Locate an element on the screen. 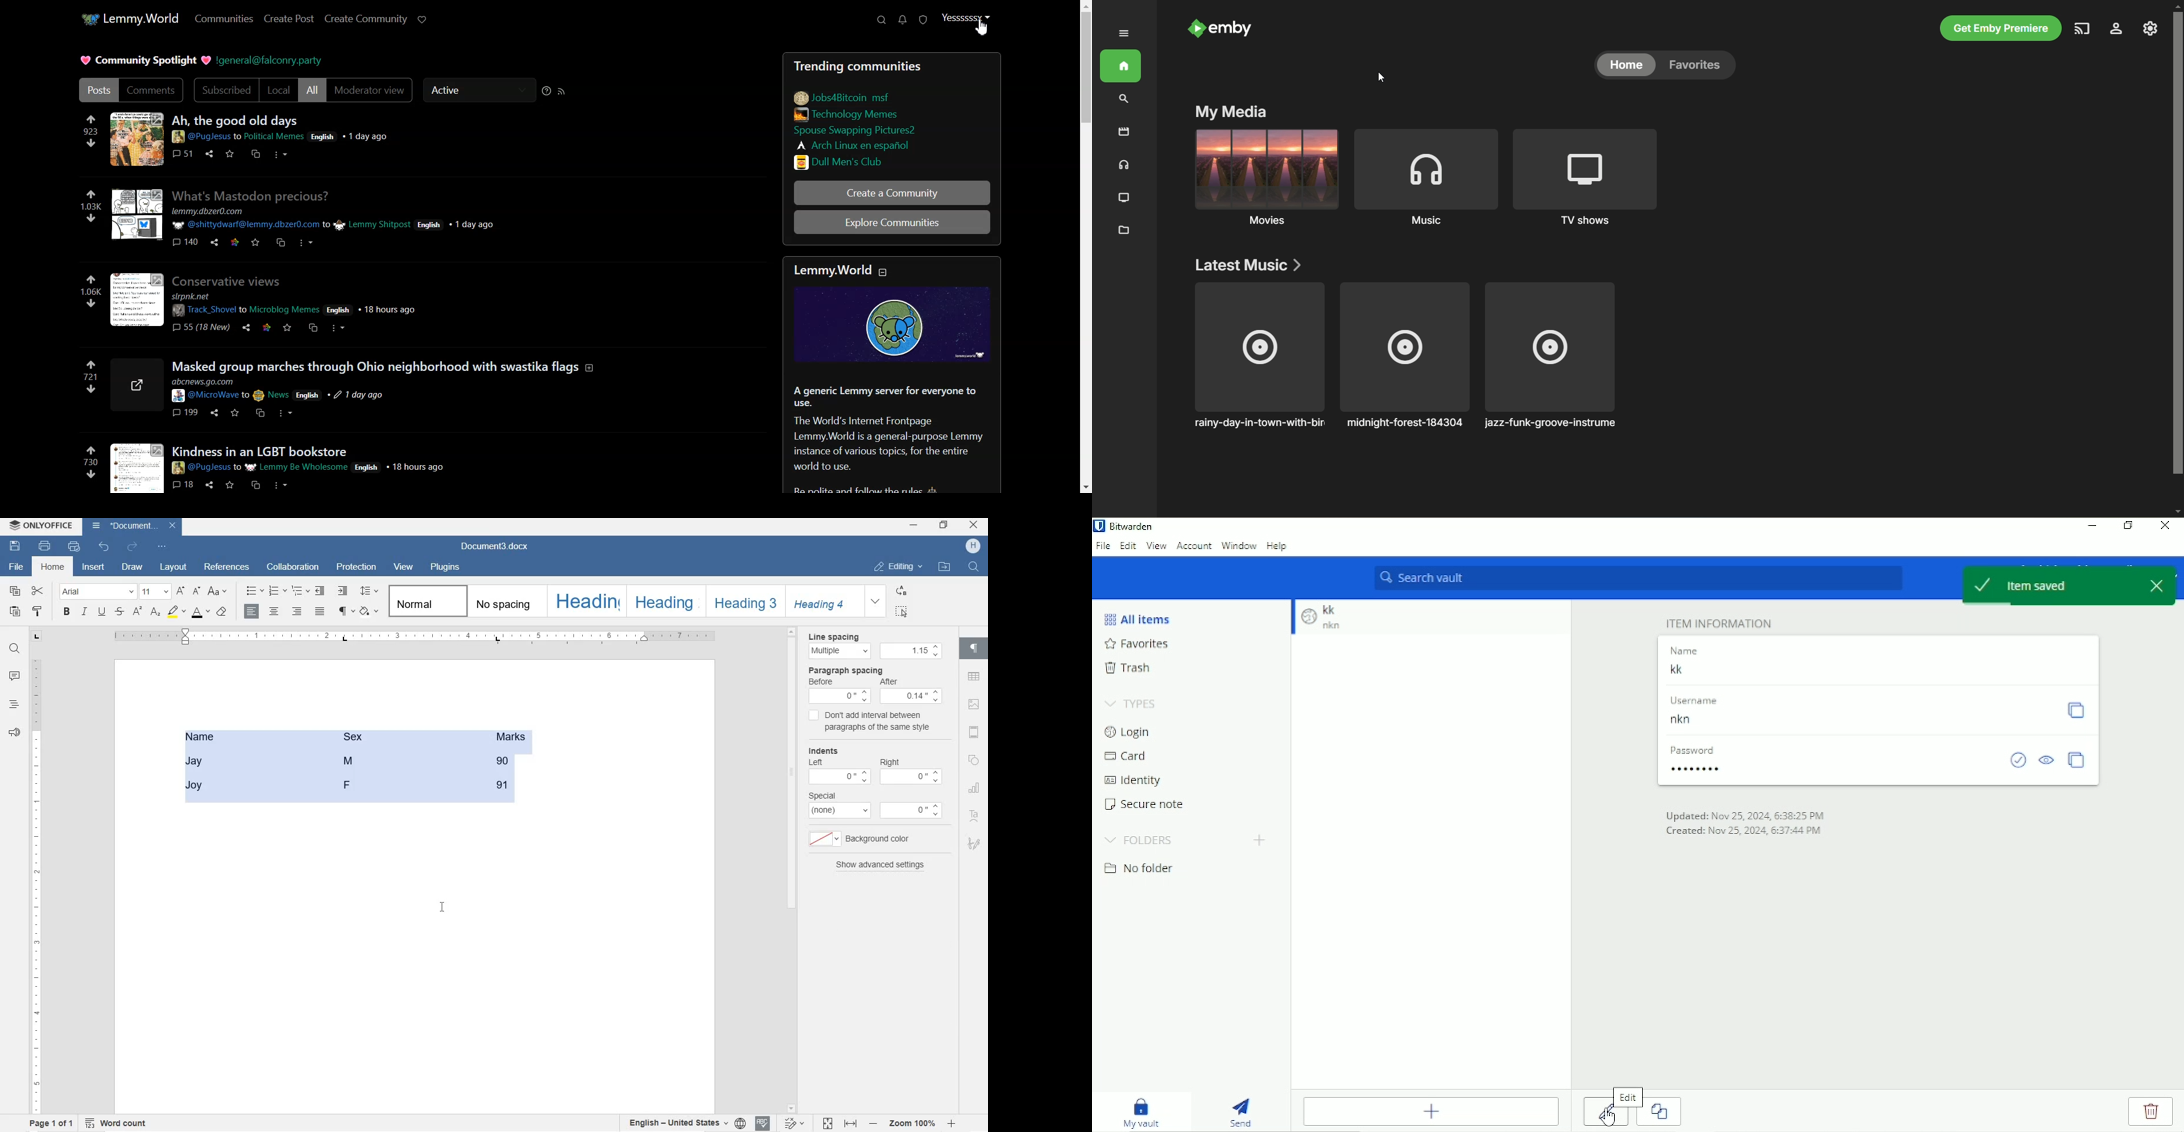 This screenshot has height=1148, width=2184. Scroll bar is located at coordinates (1085, 247).